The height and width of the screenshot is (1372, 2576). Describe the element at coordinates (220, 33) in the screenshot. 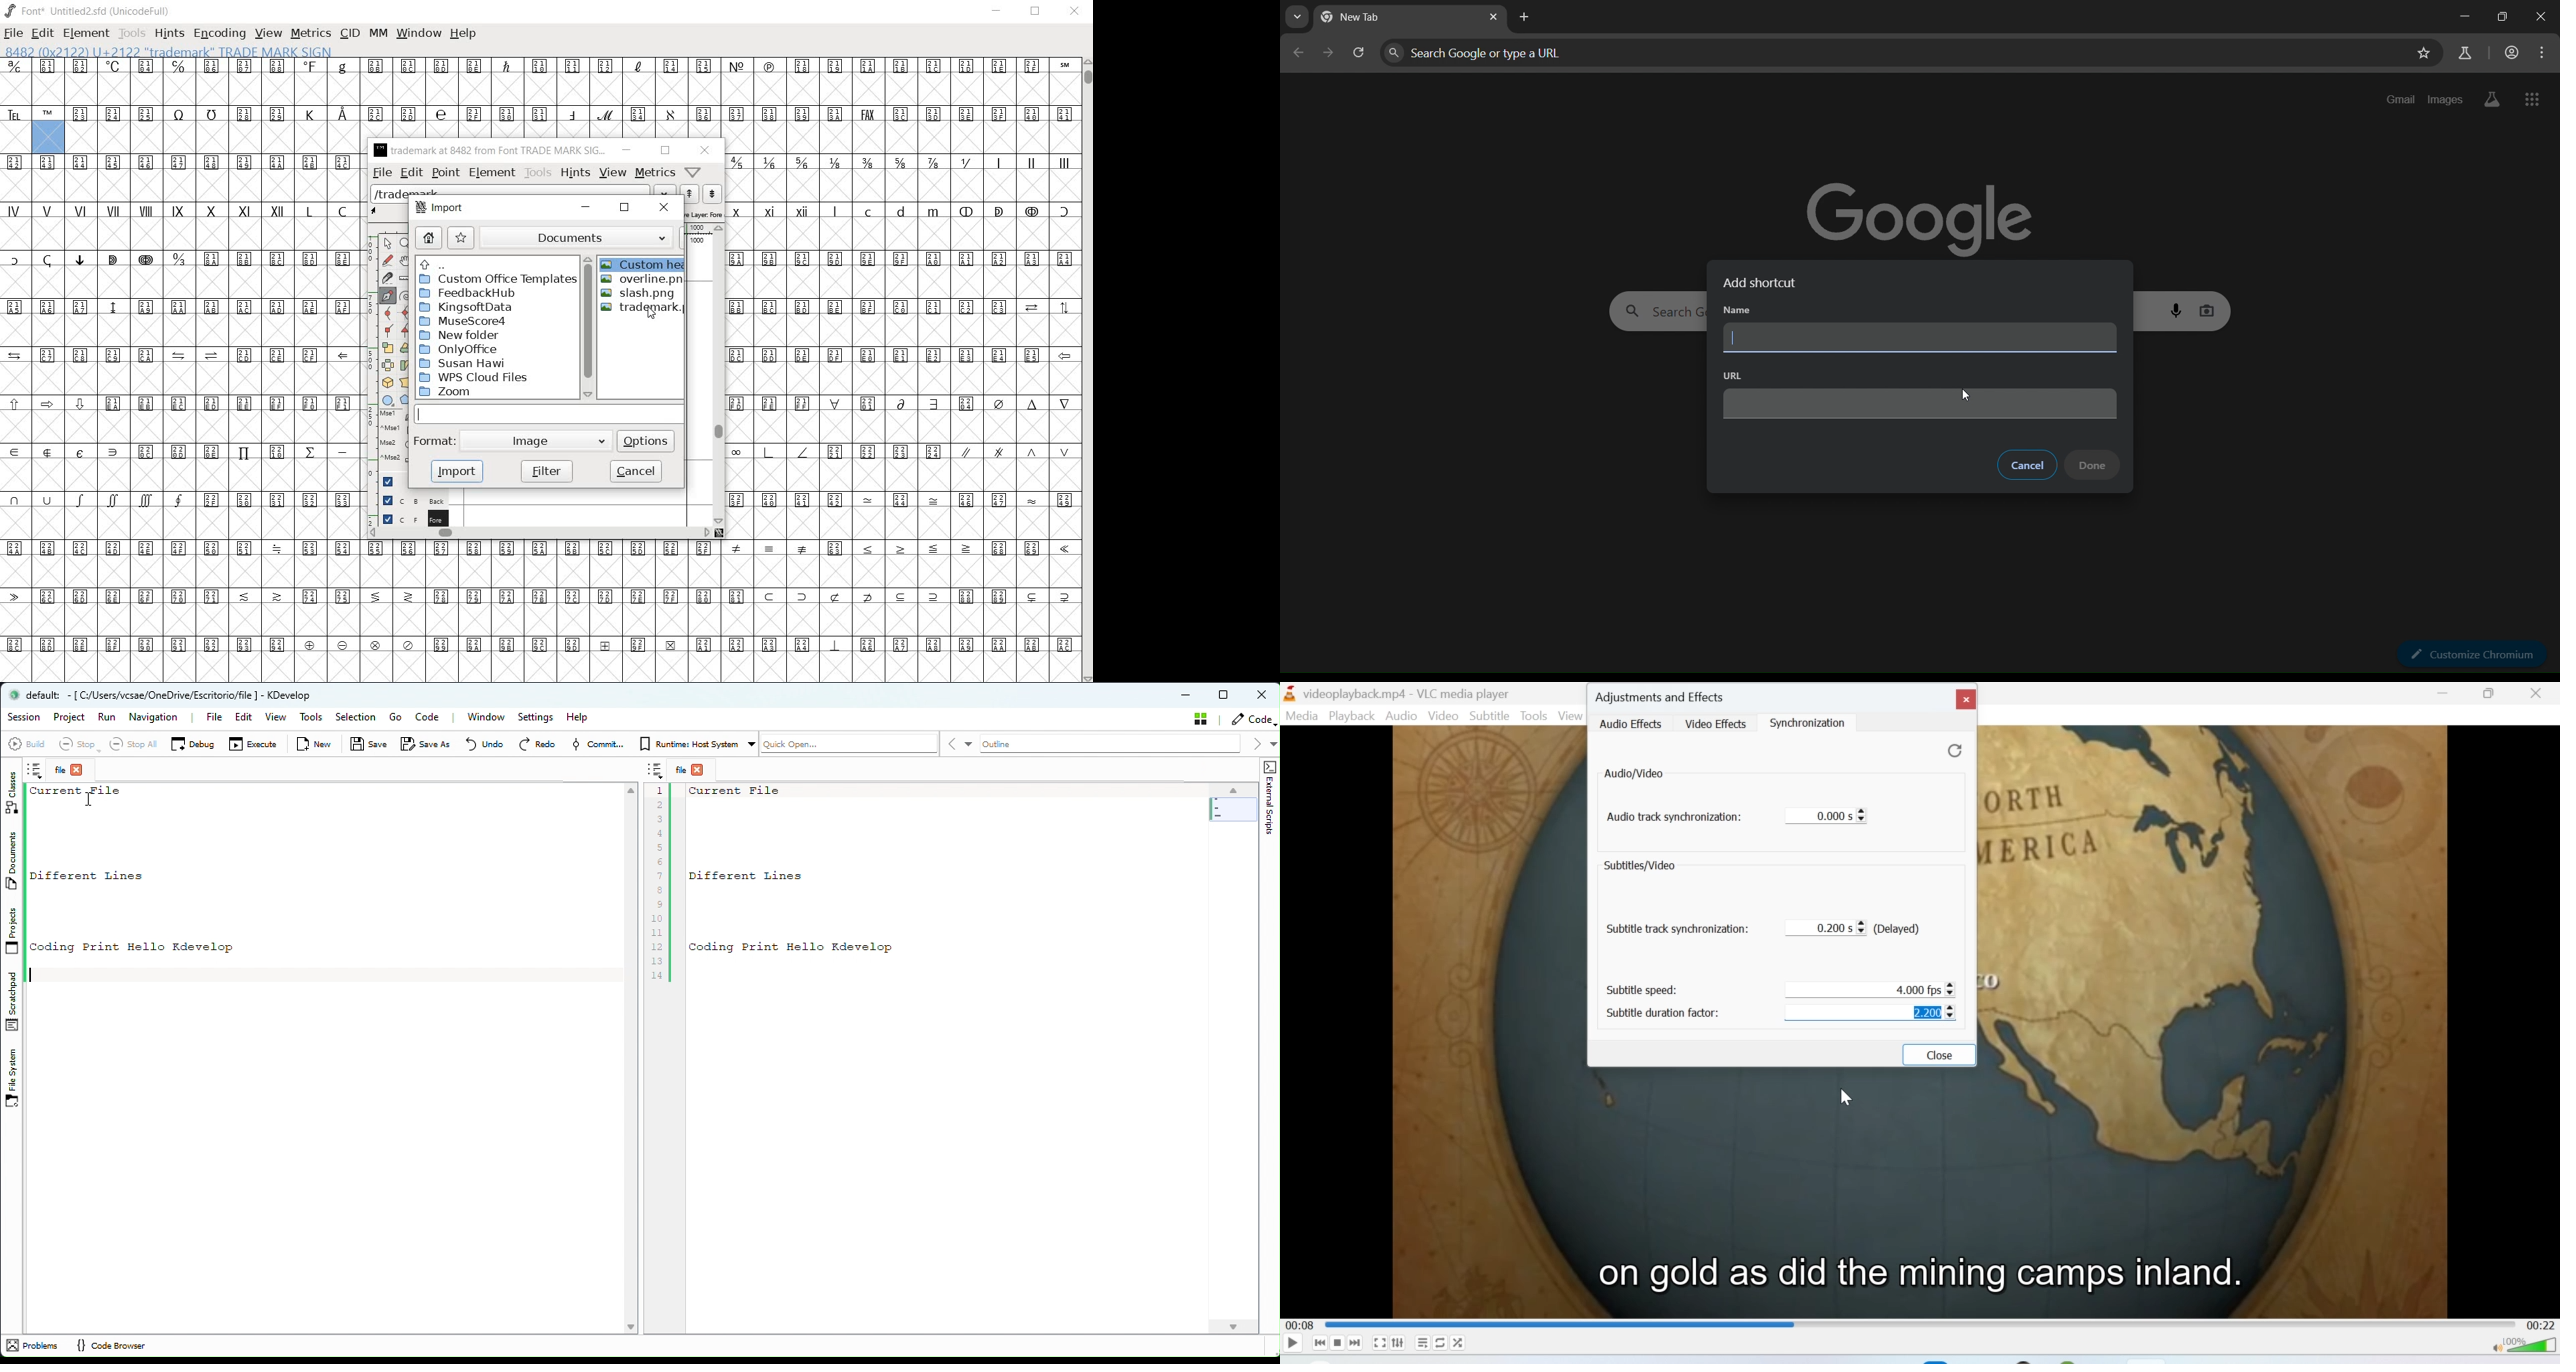

I see `ENCODING` at that location.